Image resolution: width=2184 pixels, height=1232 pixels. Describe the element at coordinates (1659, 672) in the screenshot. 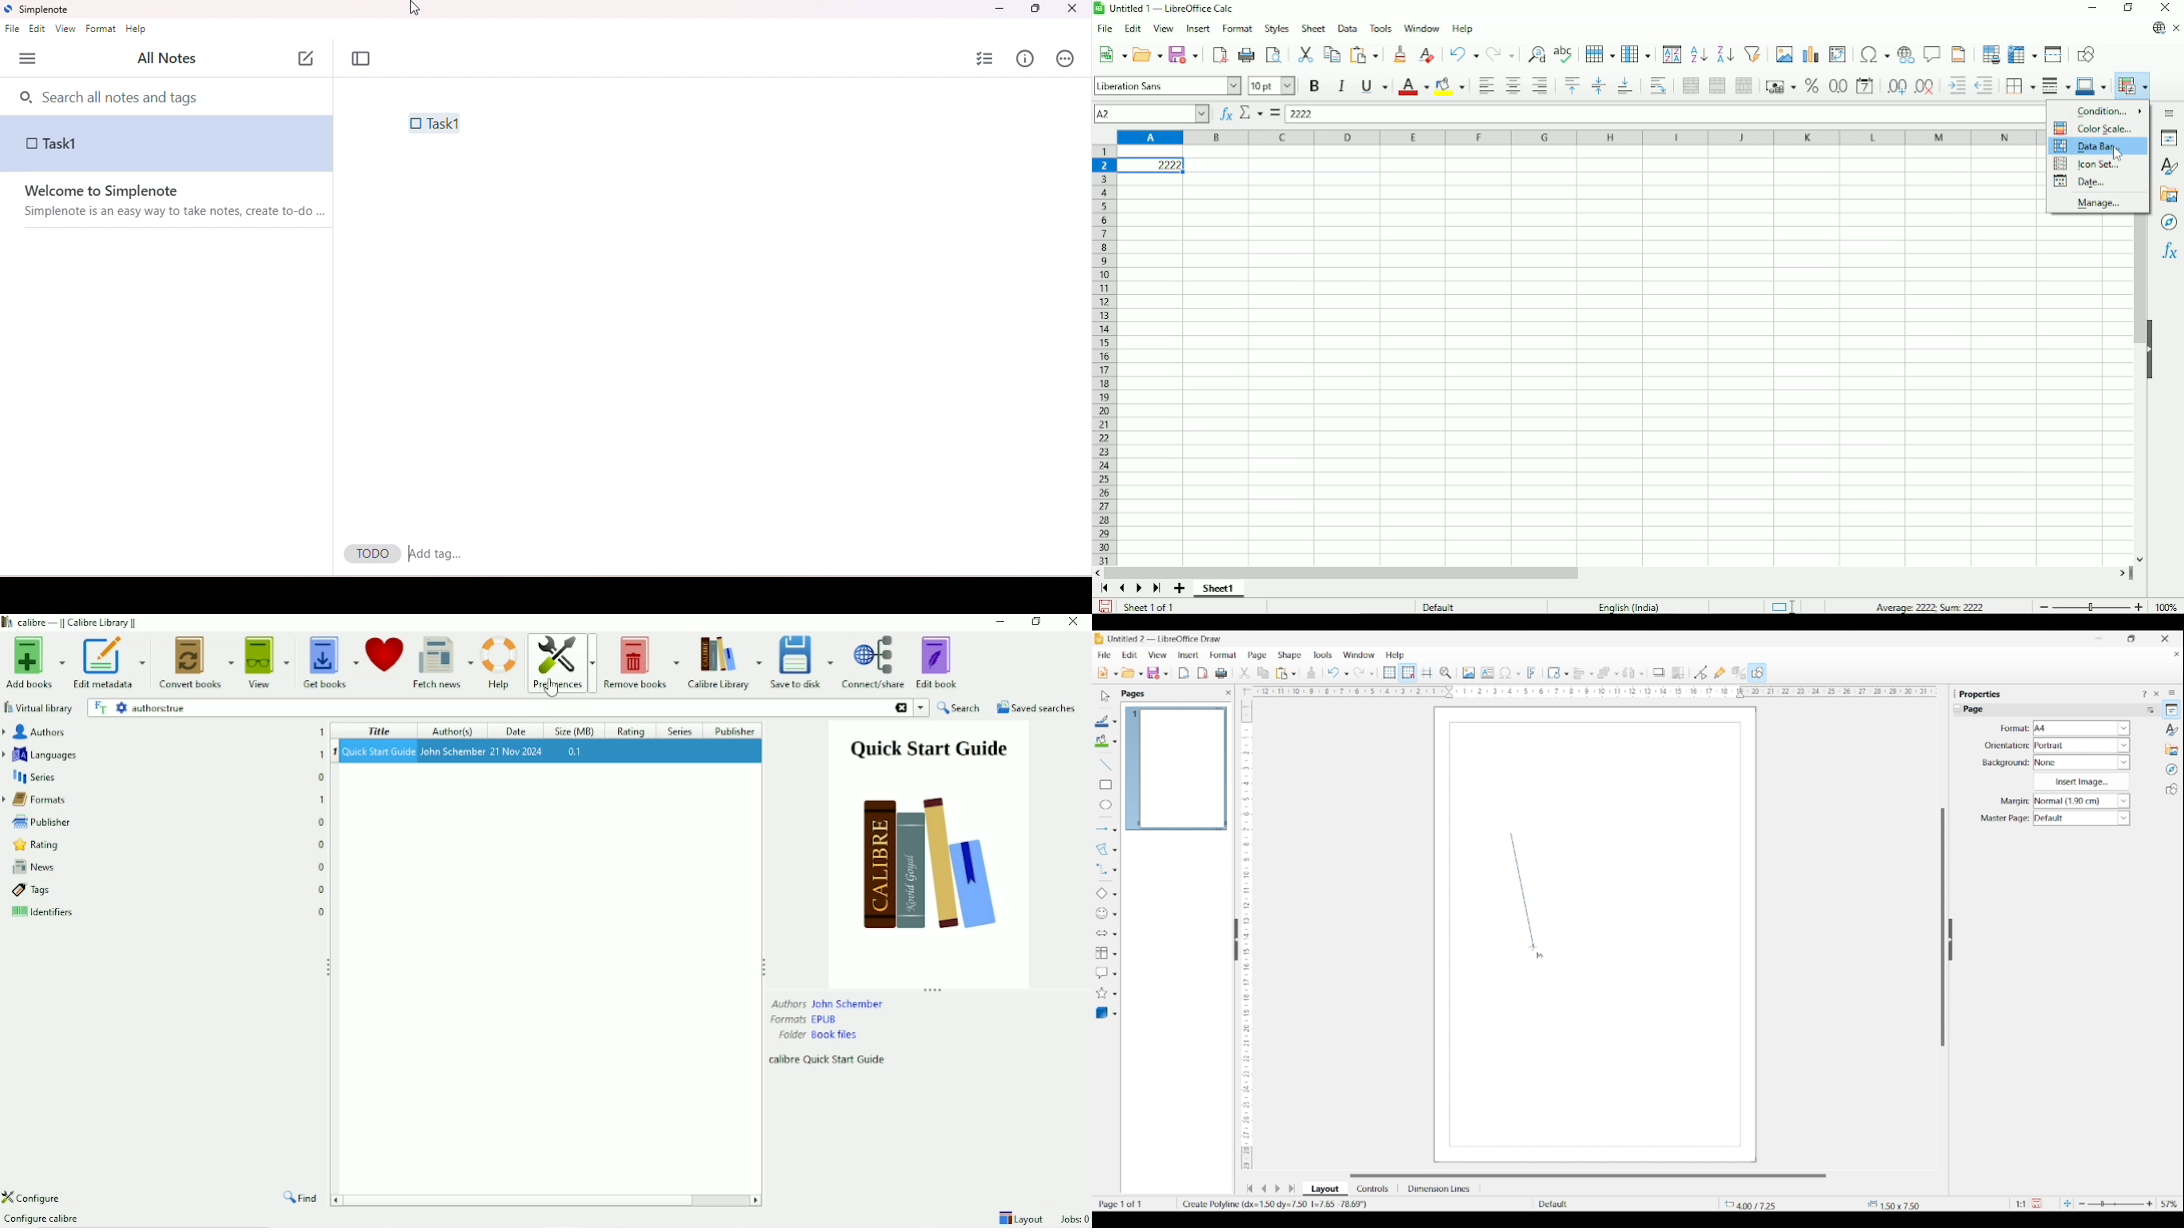

I see `Shadow` at that location.